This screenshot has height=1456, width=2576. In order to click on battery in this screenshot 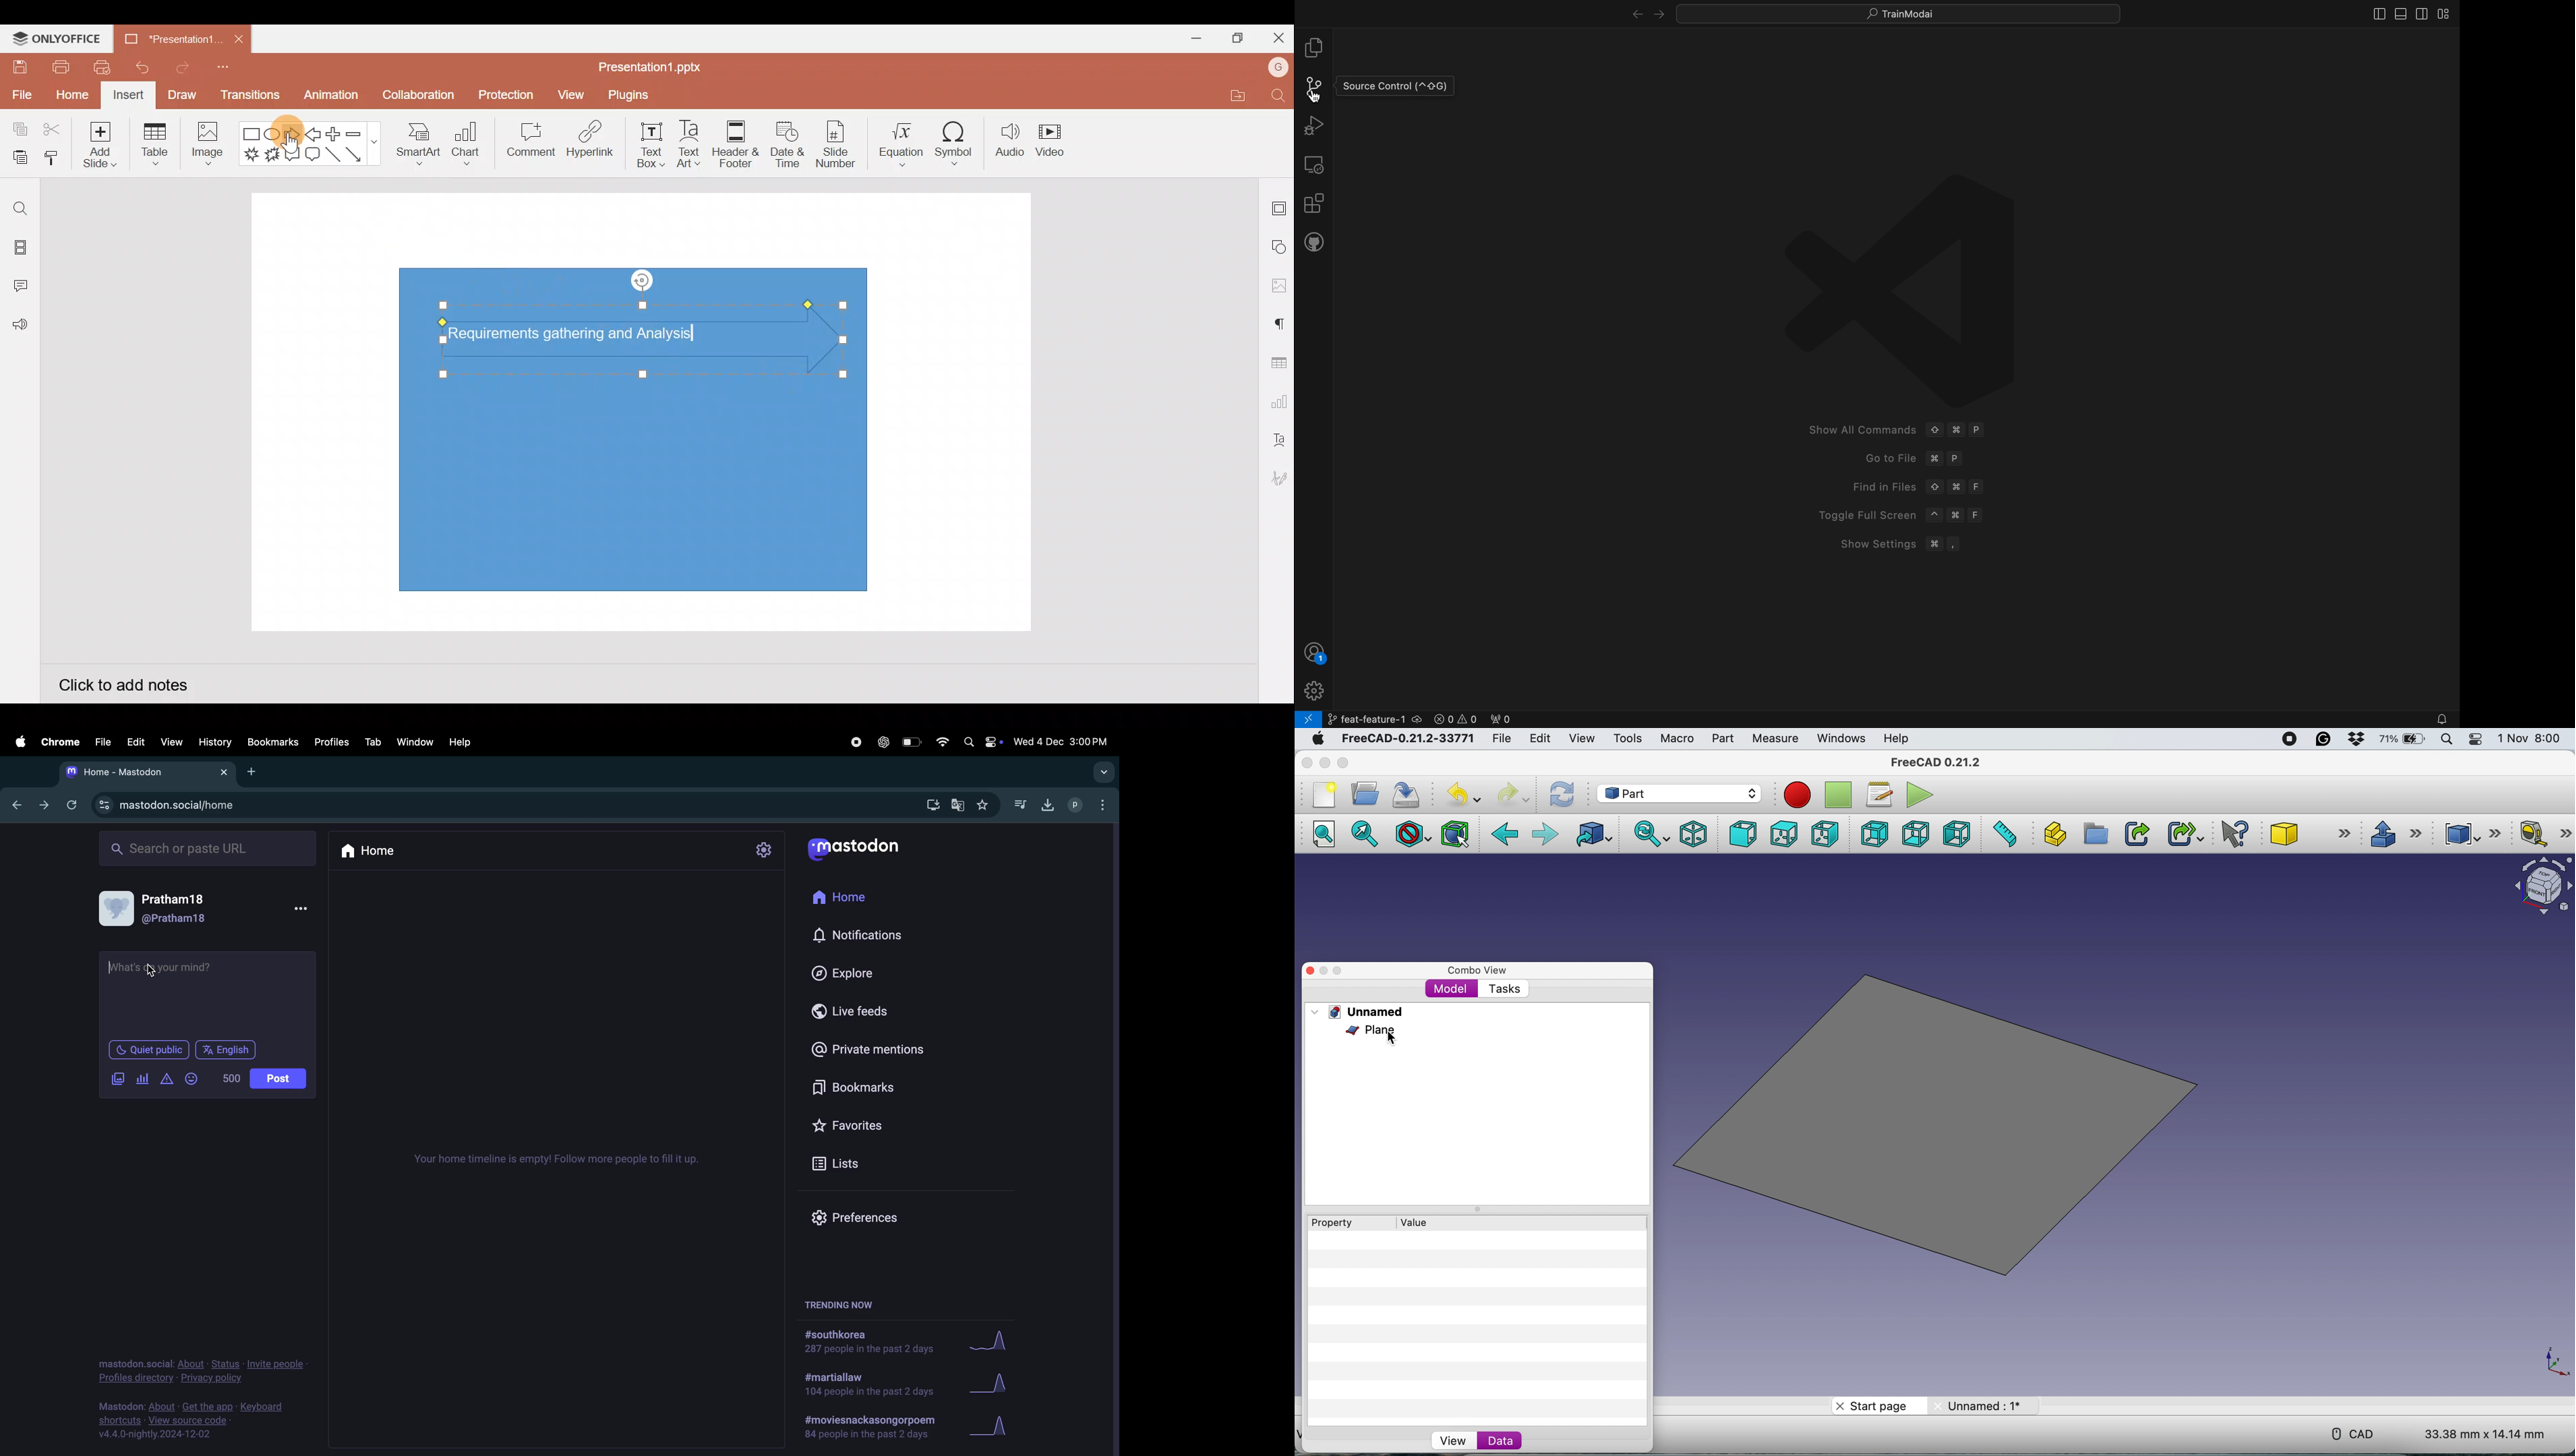, I will do `click(911, 742)`.